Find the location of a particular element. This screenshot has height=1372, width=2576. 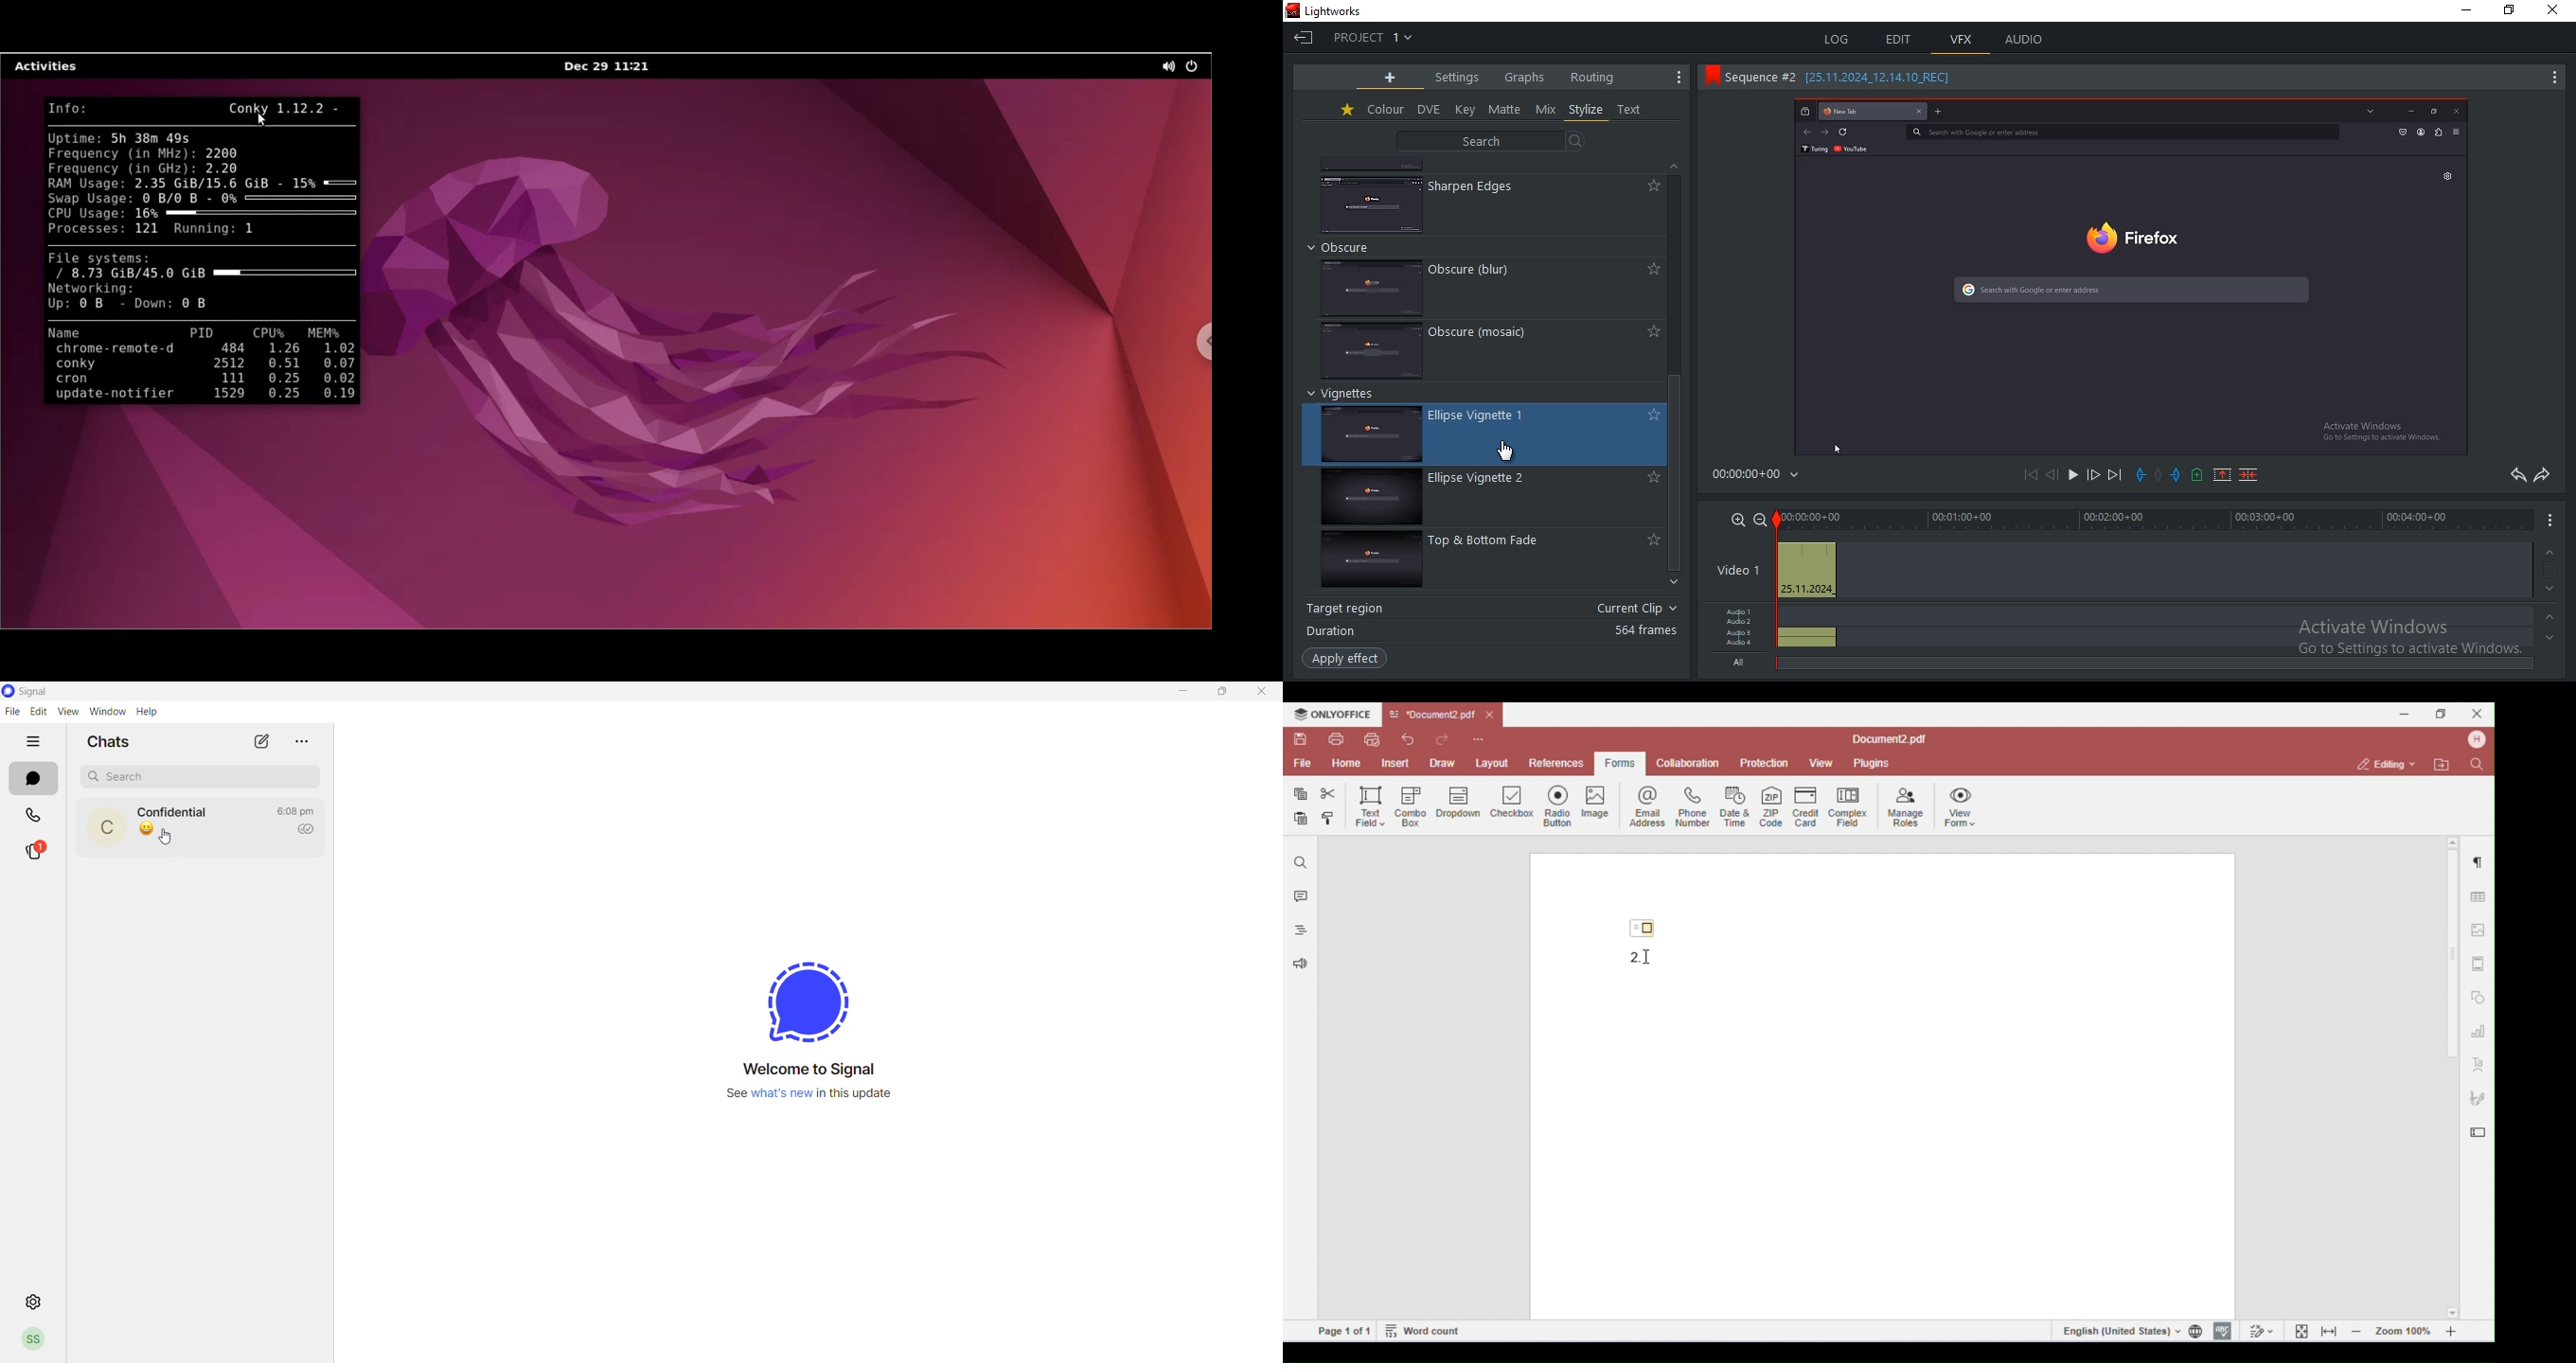

Add to favorites is located at coordinates (1651, 415).